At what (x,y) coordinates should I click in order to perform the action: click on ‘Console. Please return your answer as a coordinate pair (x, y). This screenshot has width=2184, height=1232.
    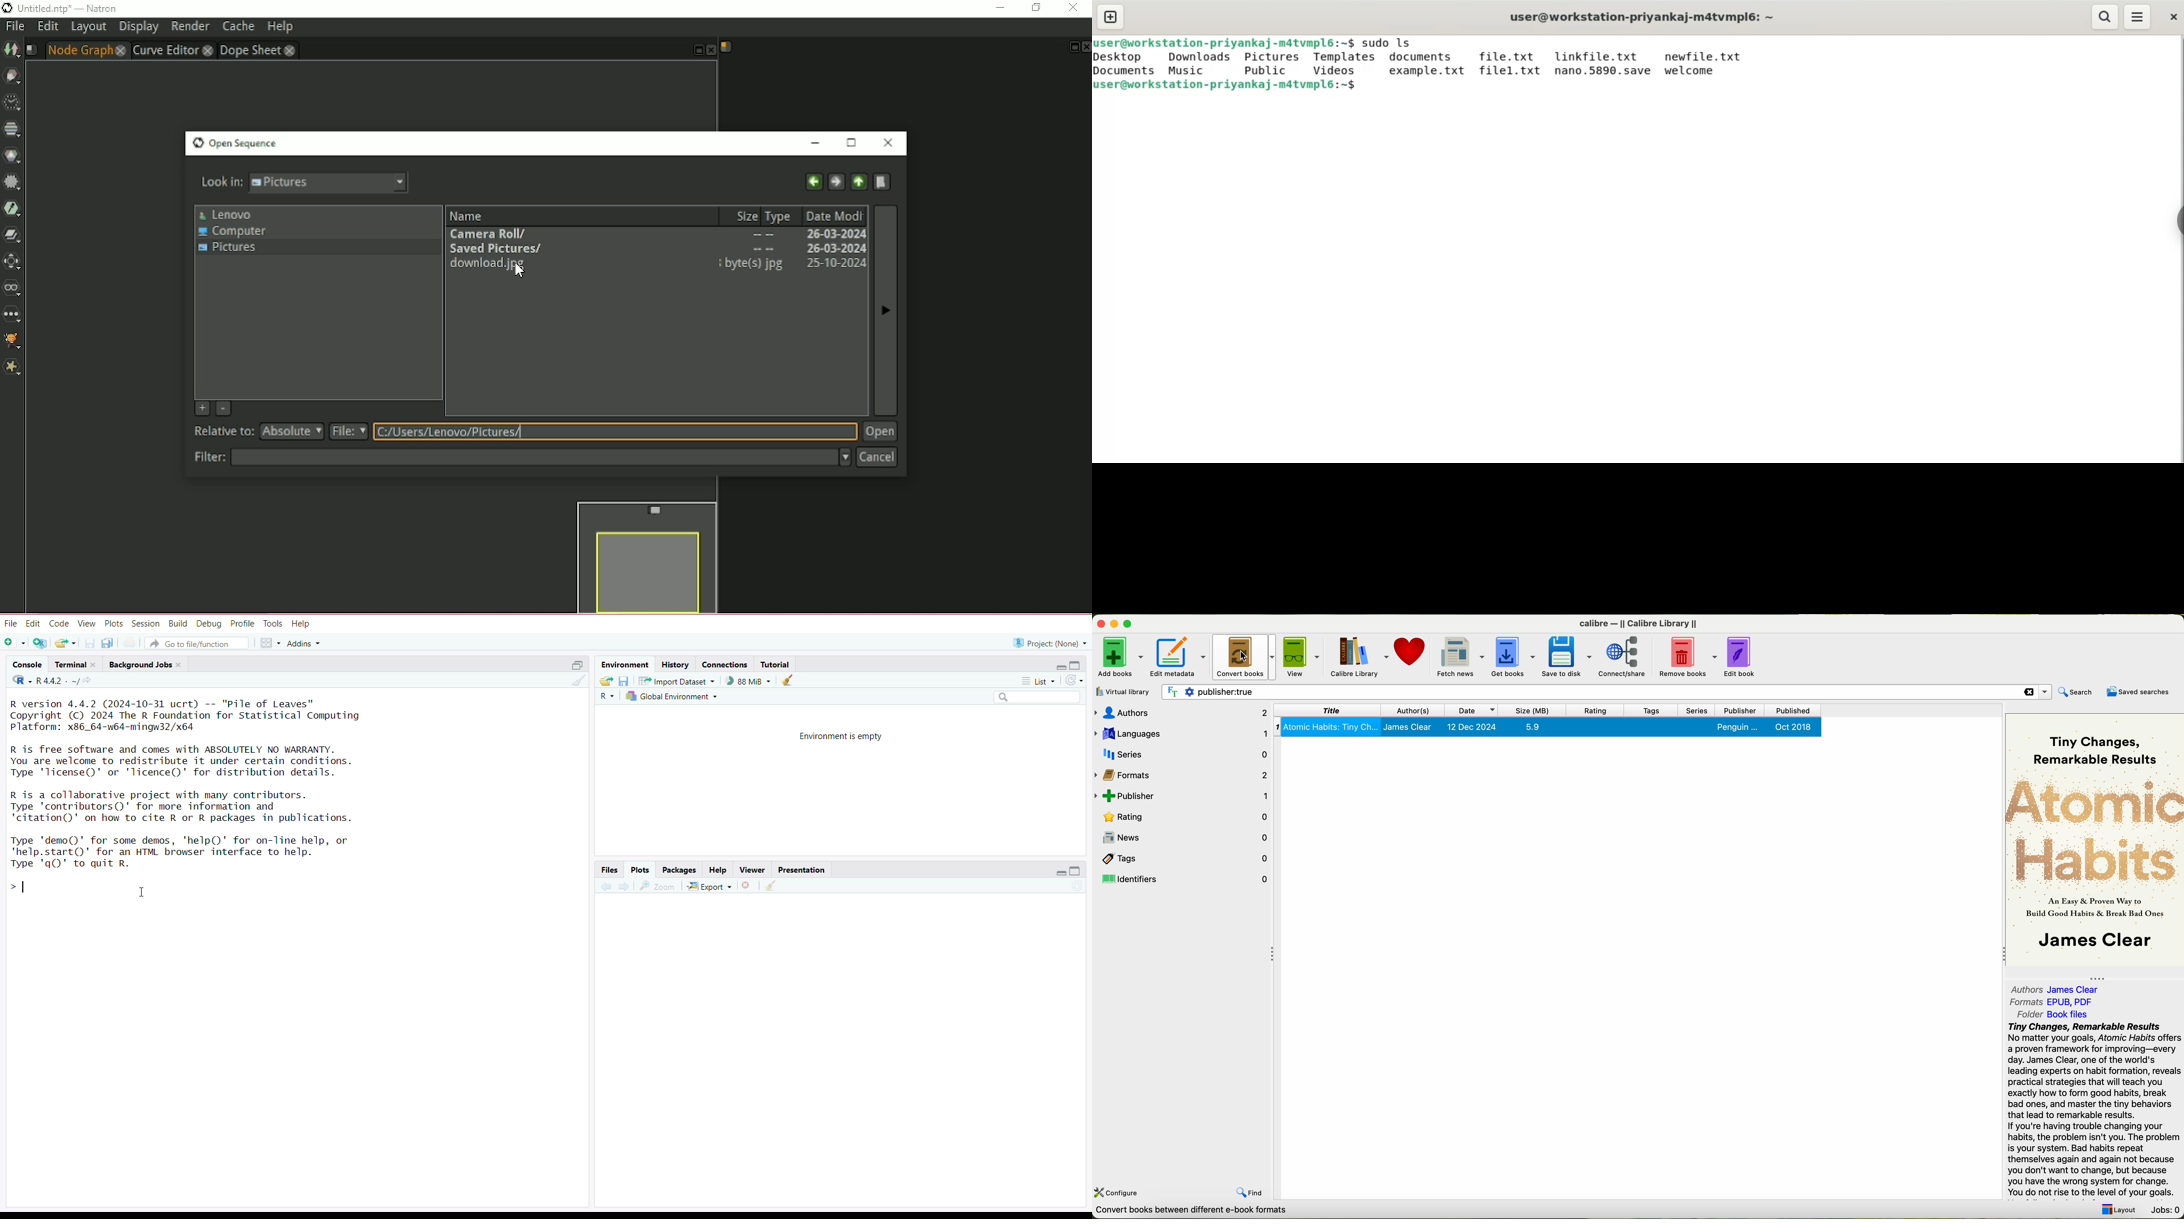
    Looking at the image, I should click on (26, 663).